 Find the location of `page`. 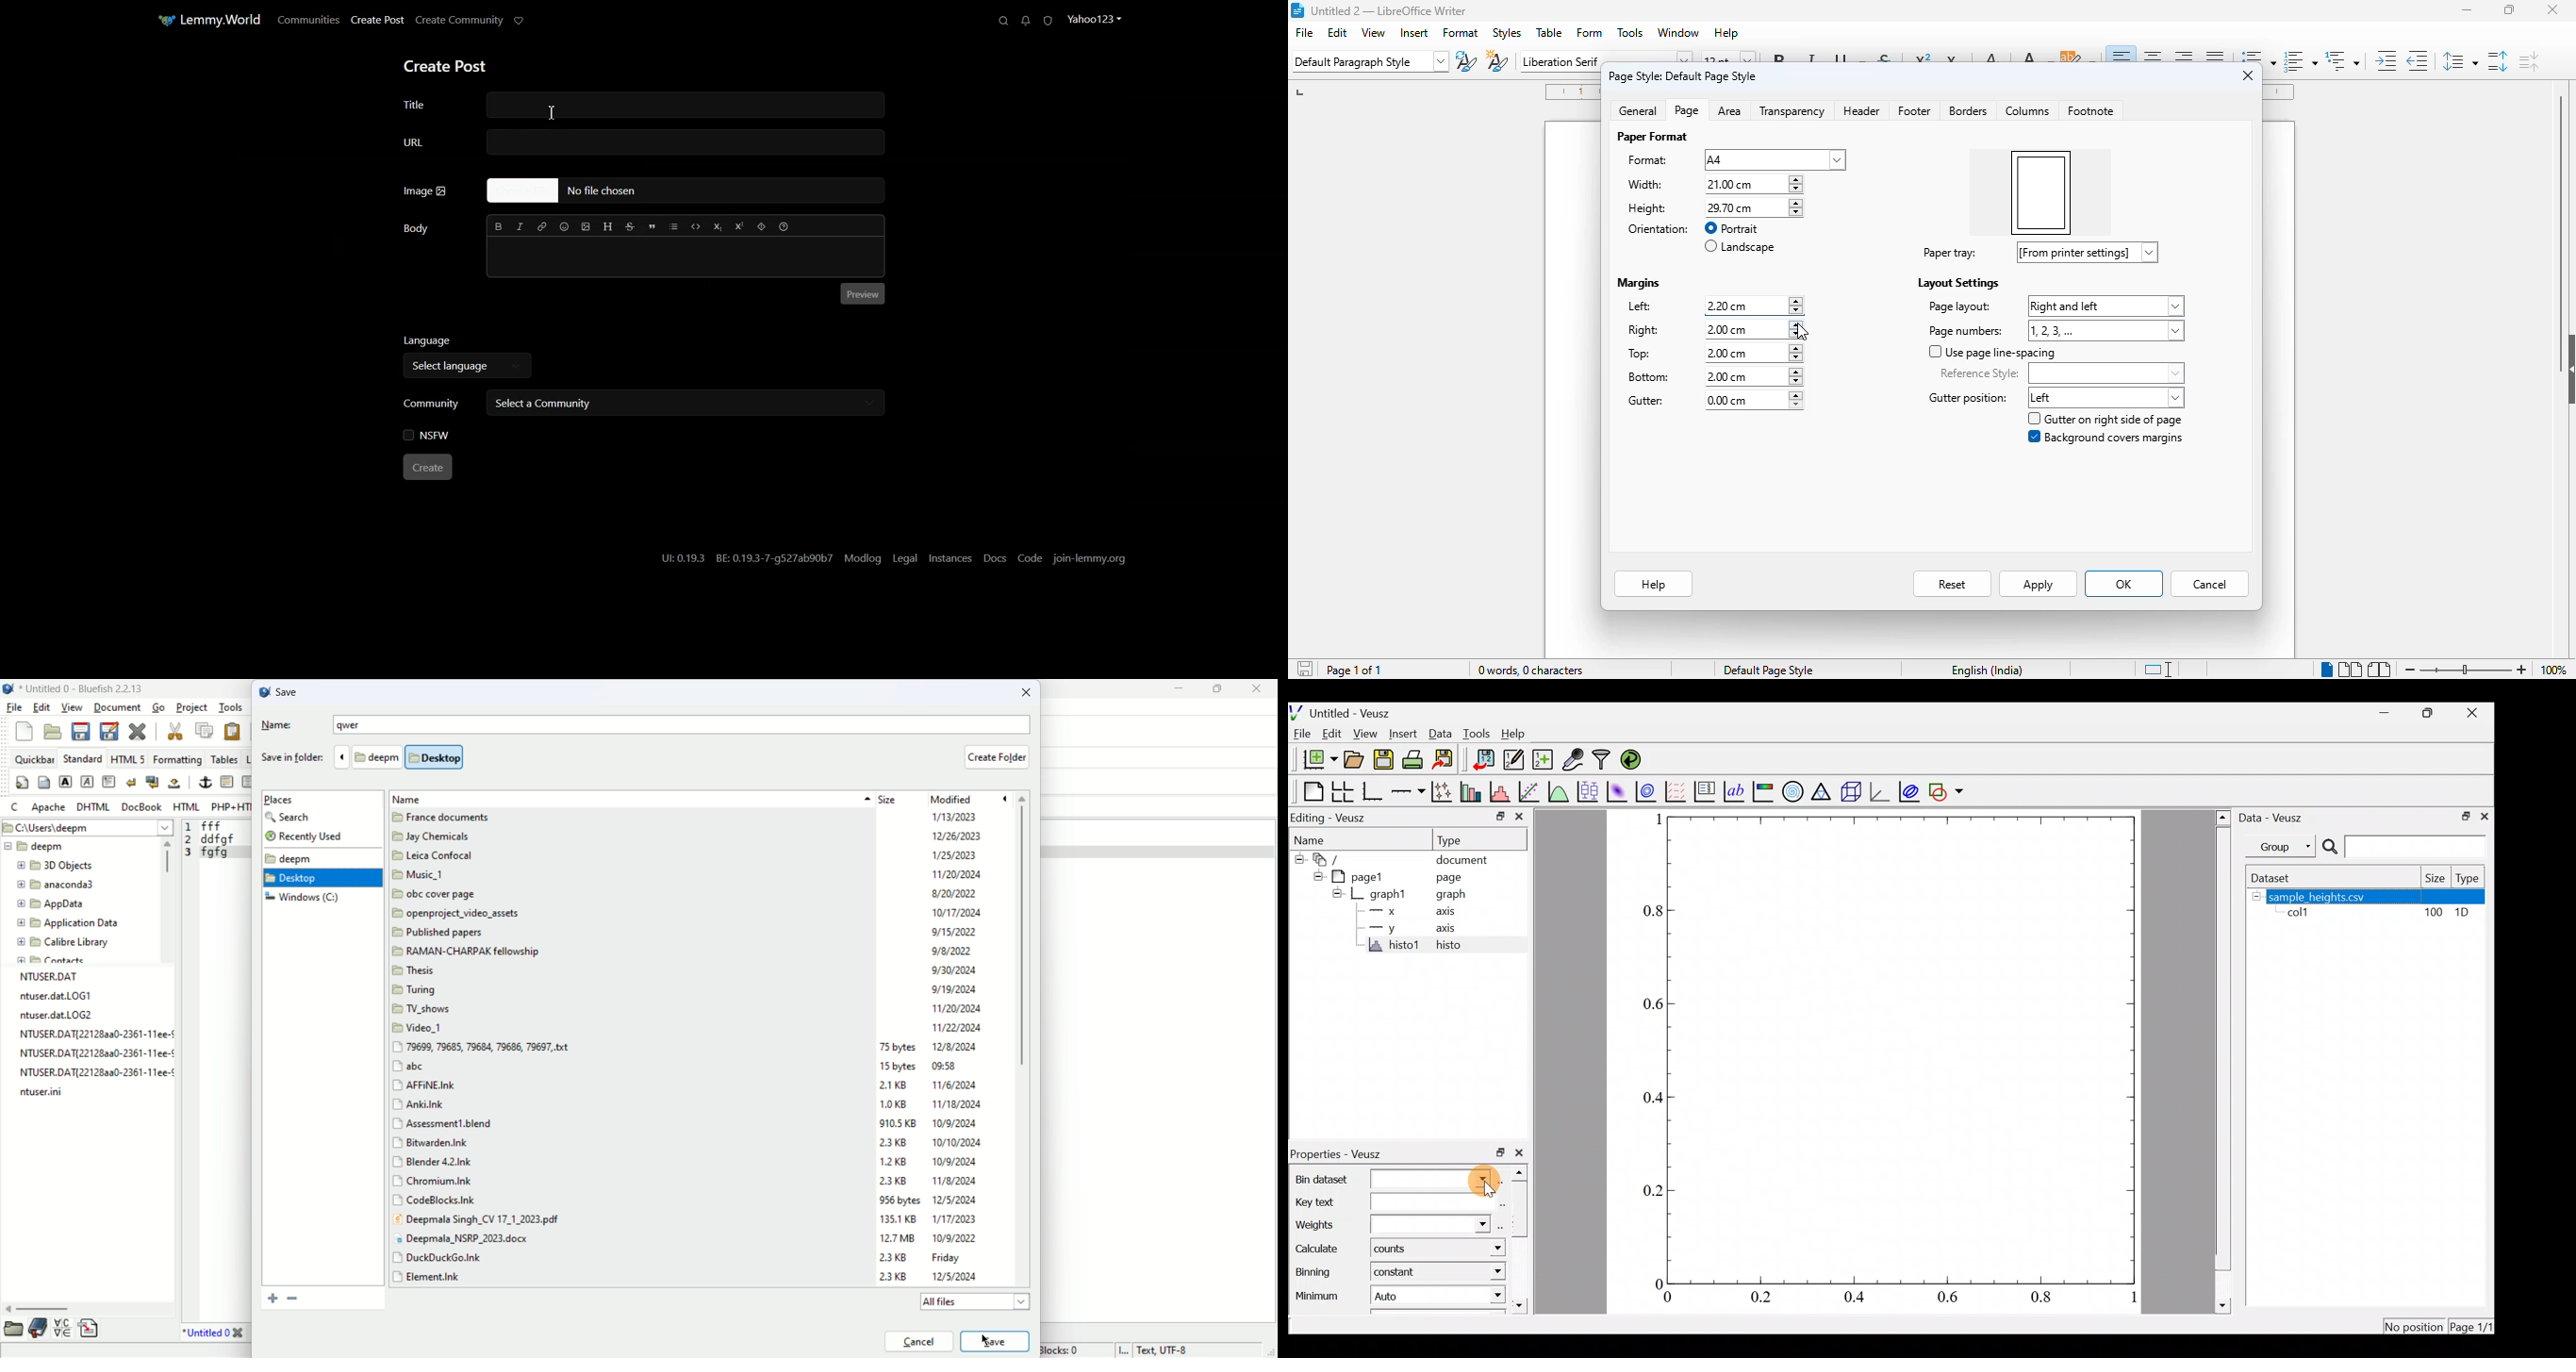

page is located at coordinates (1688, 110).